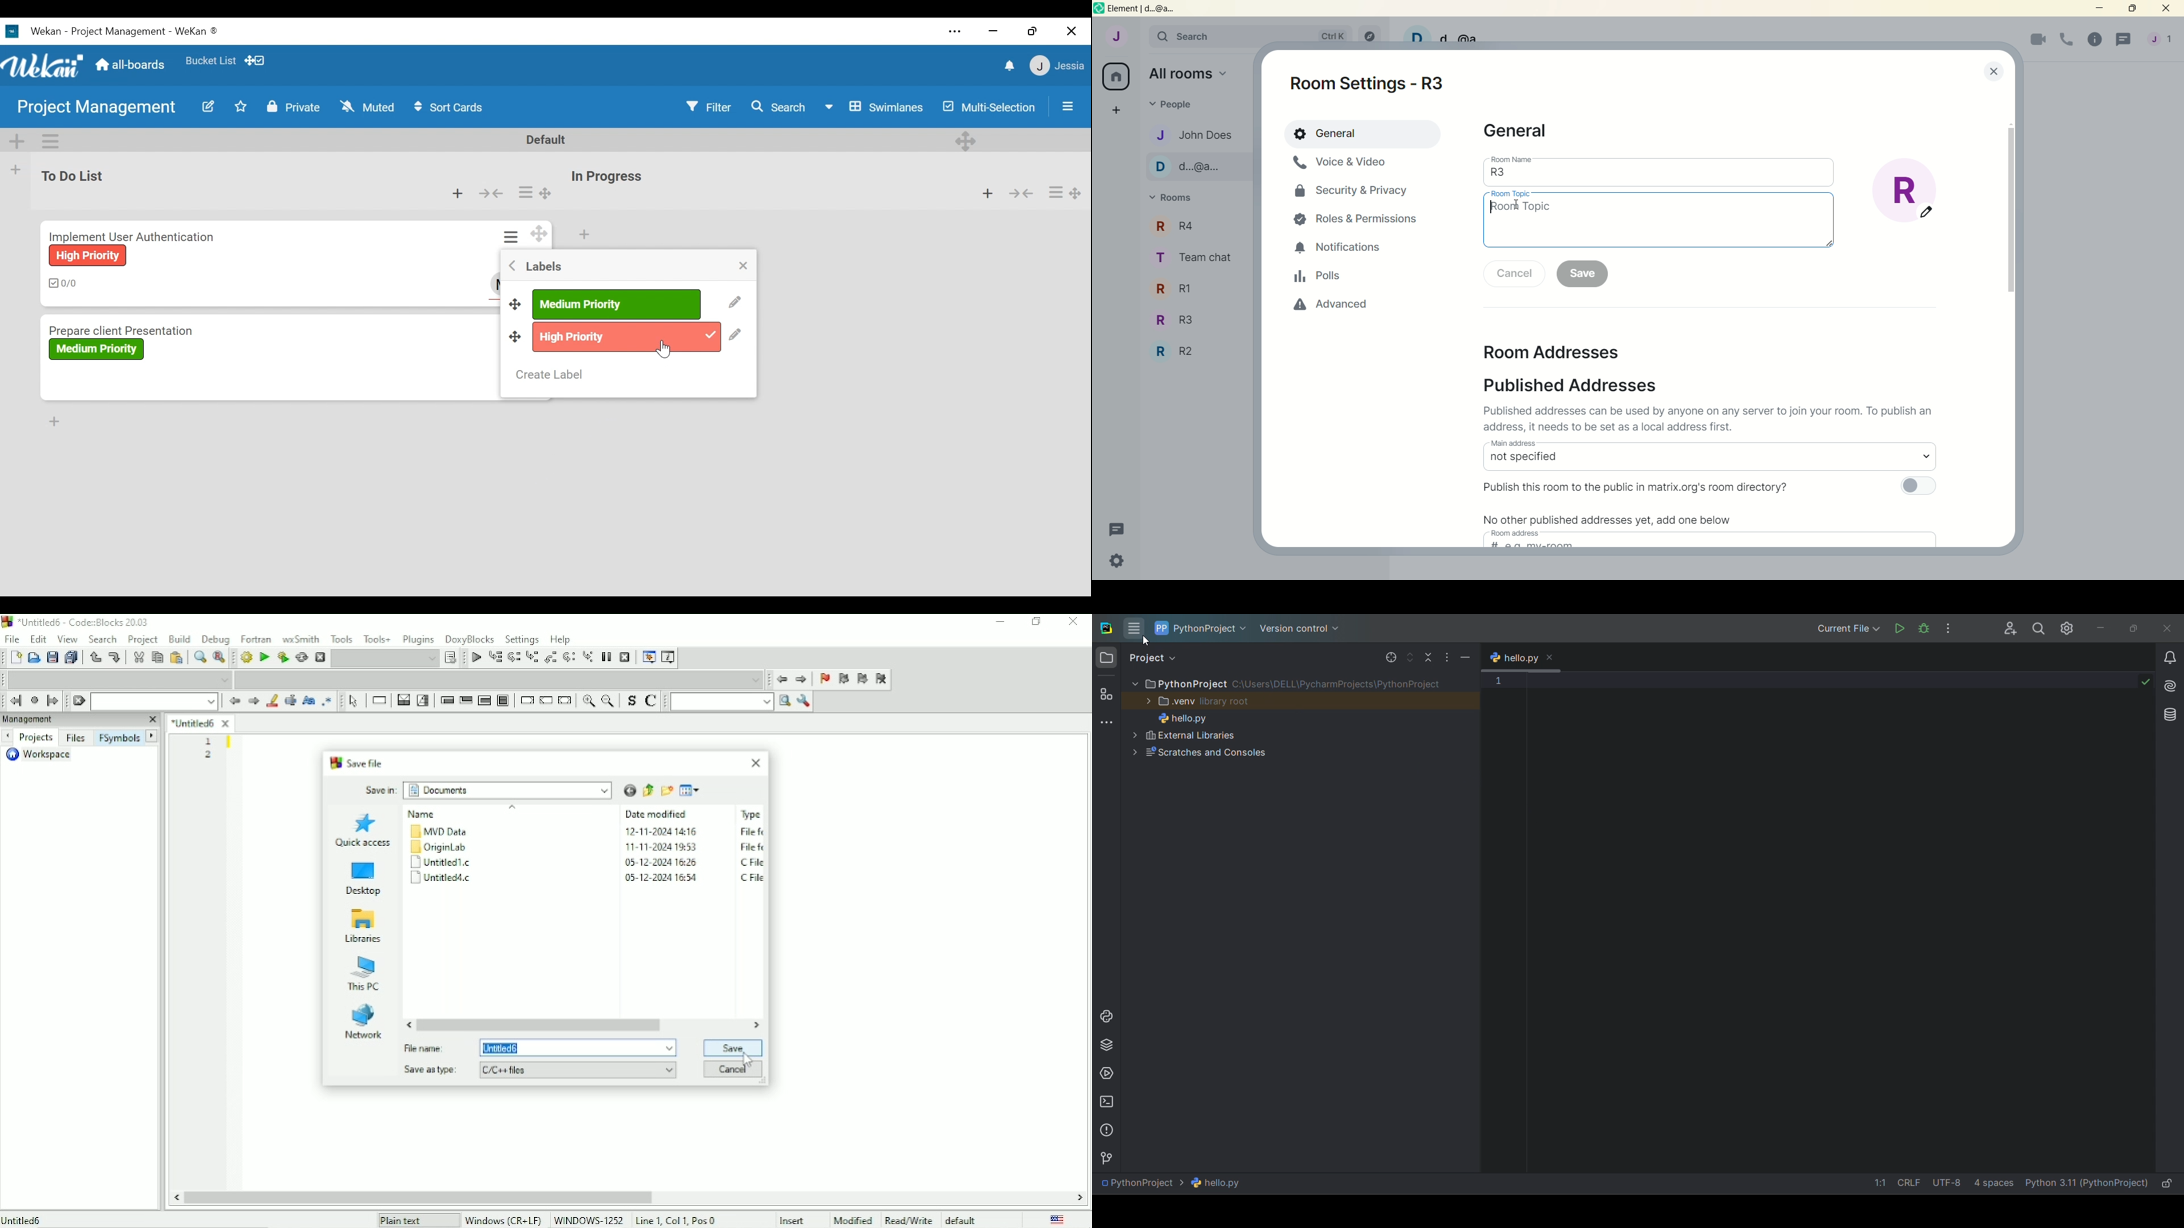 The width and height of the screenshot is (2184, 1232). What do you see at coordinates (7, 737) in the screenshot?
I see `Prev` at bounding box center [7, 737].